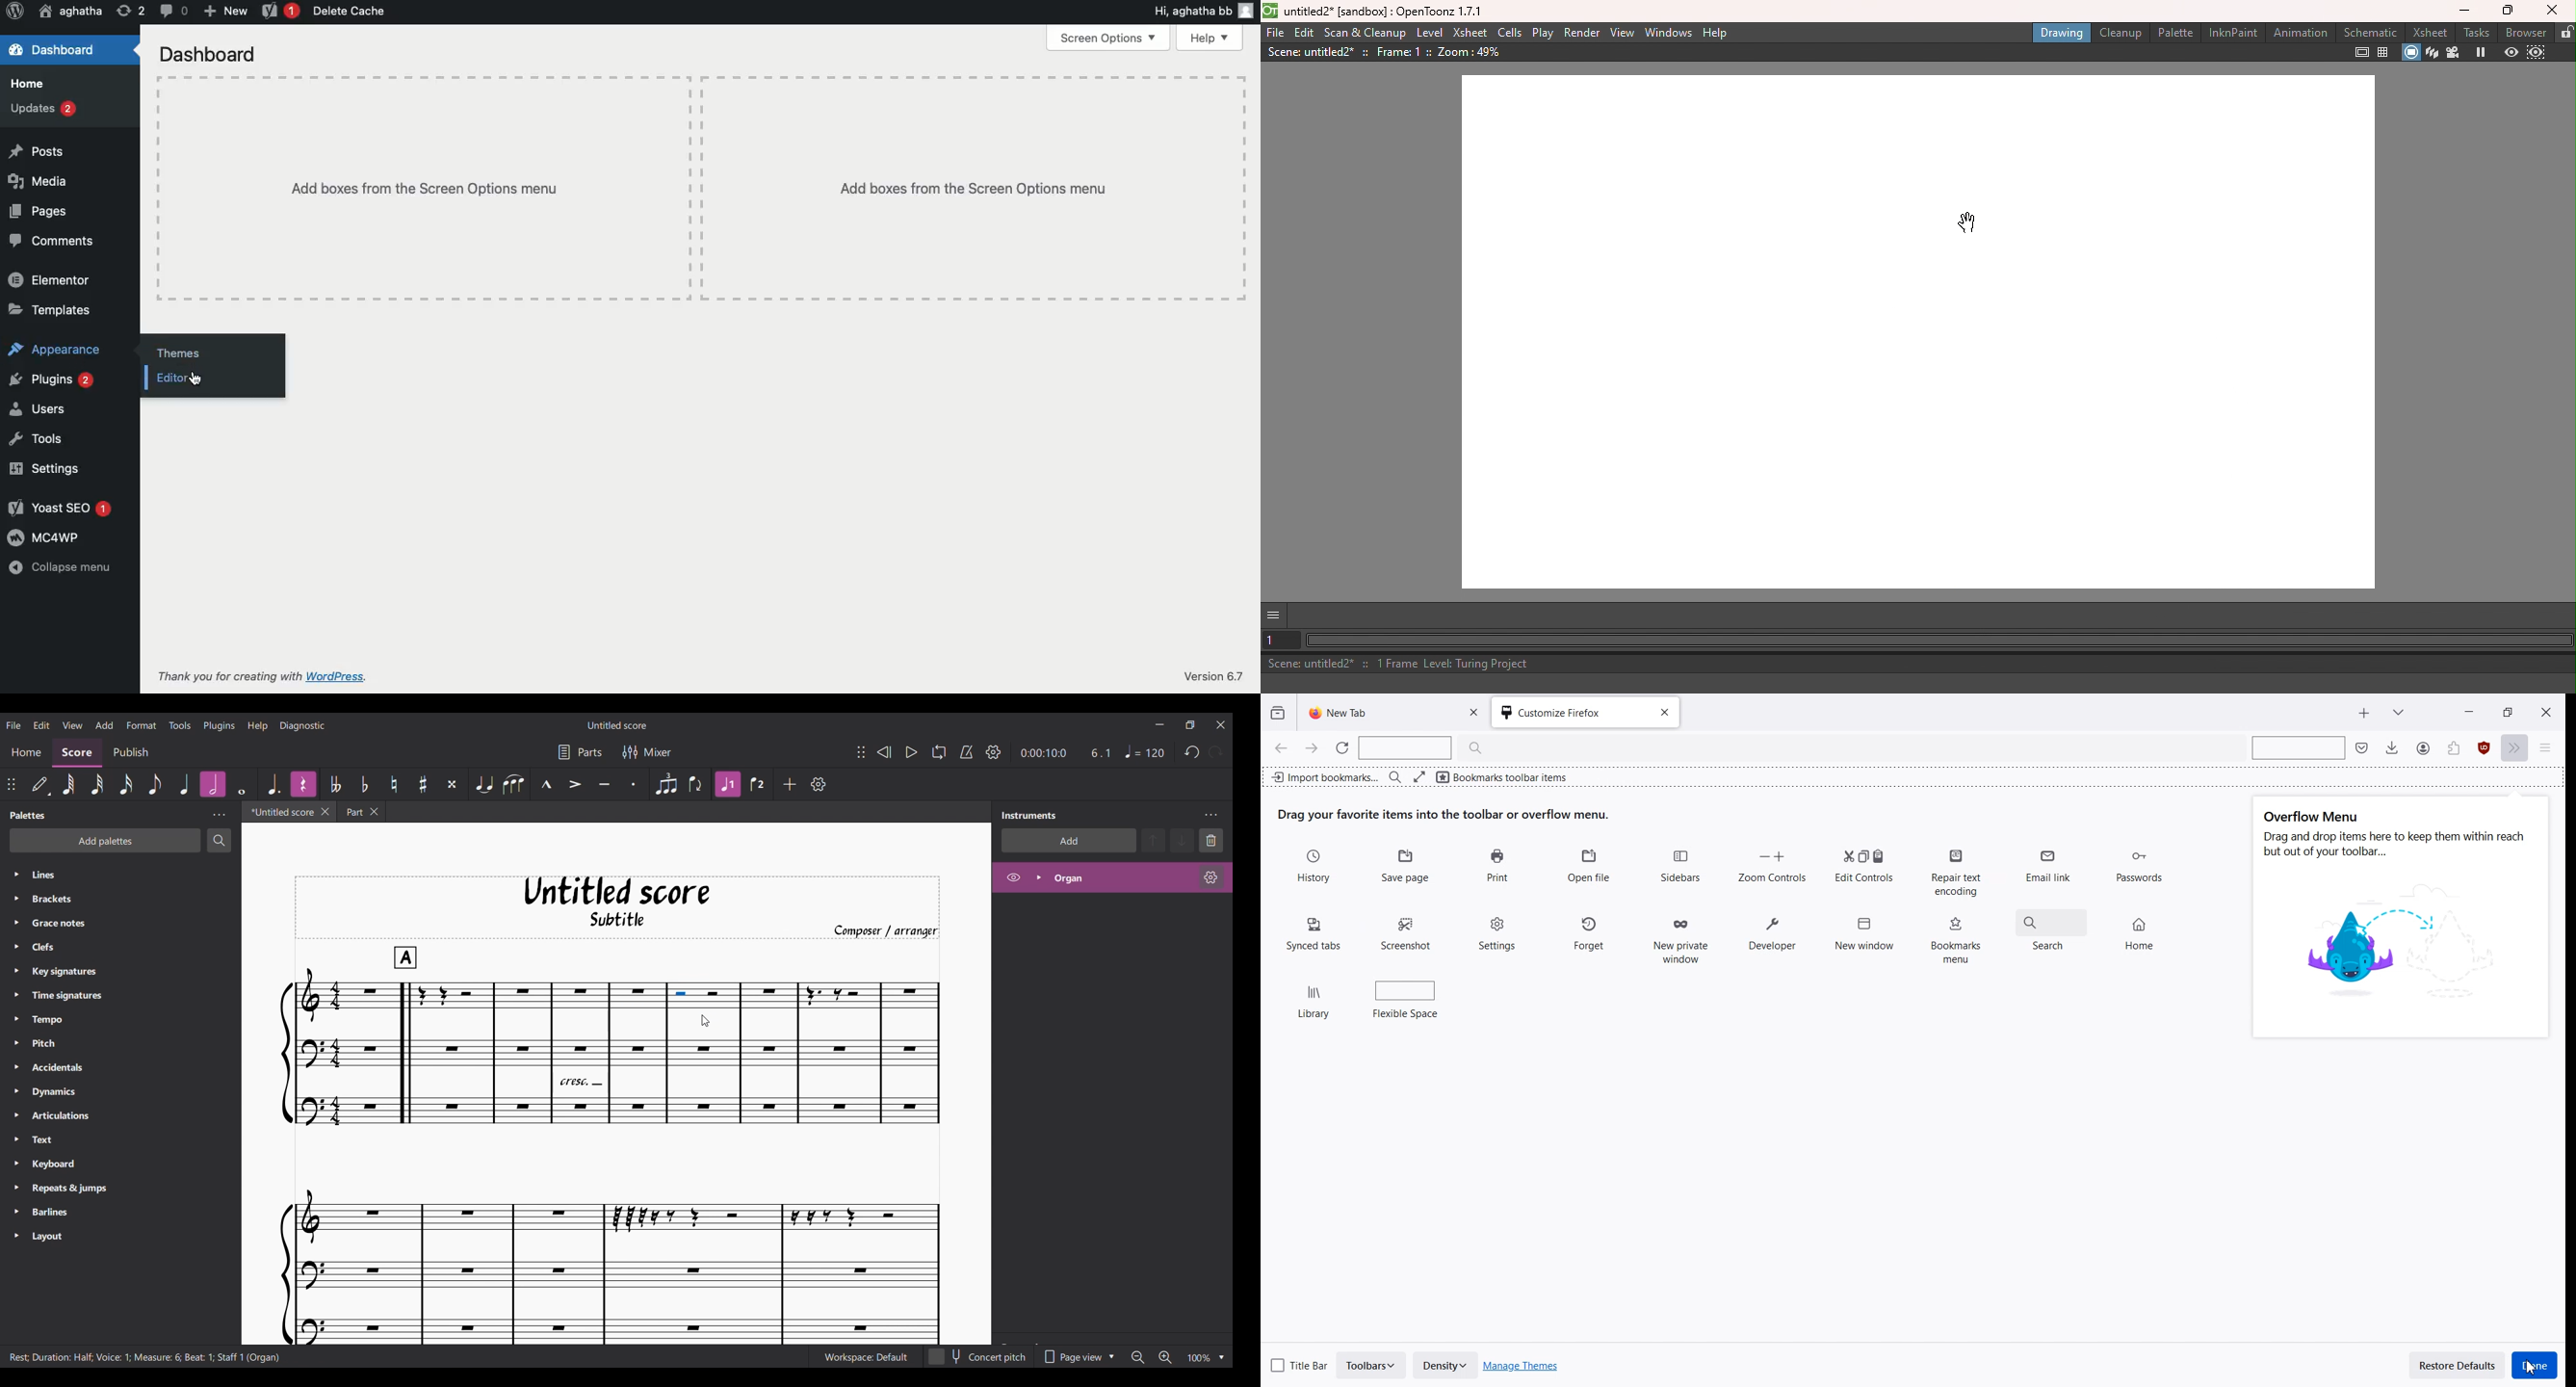  What do you see at coordinates (44, 468) in the screenshot?
I see `Settings` at bounding box center [44, 468].